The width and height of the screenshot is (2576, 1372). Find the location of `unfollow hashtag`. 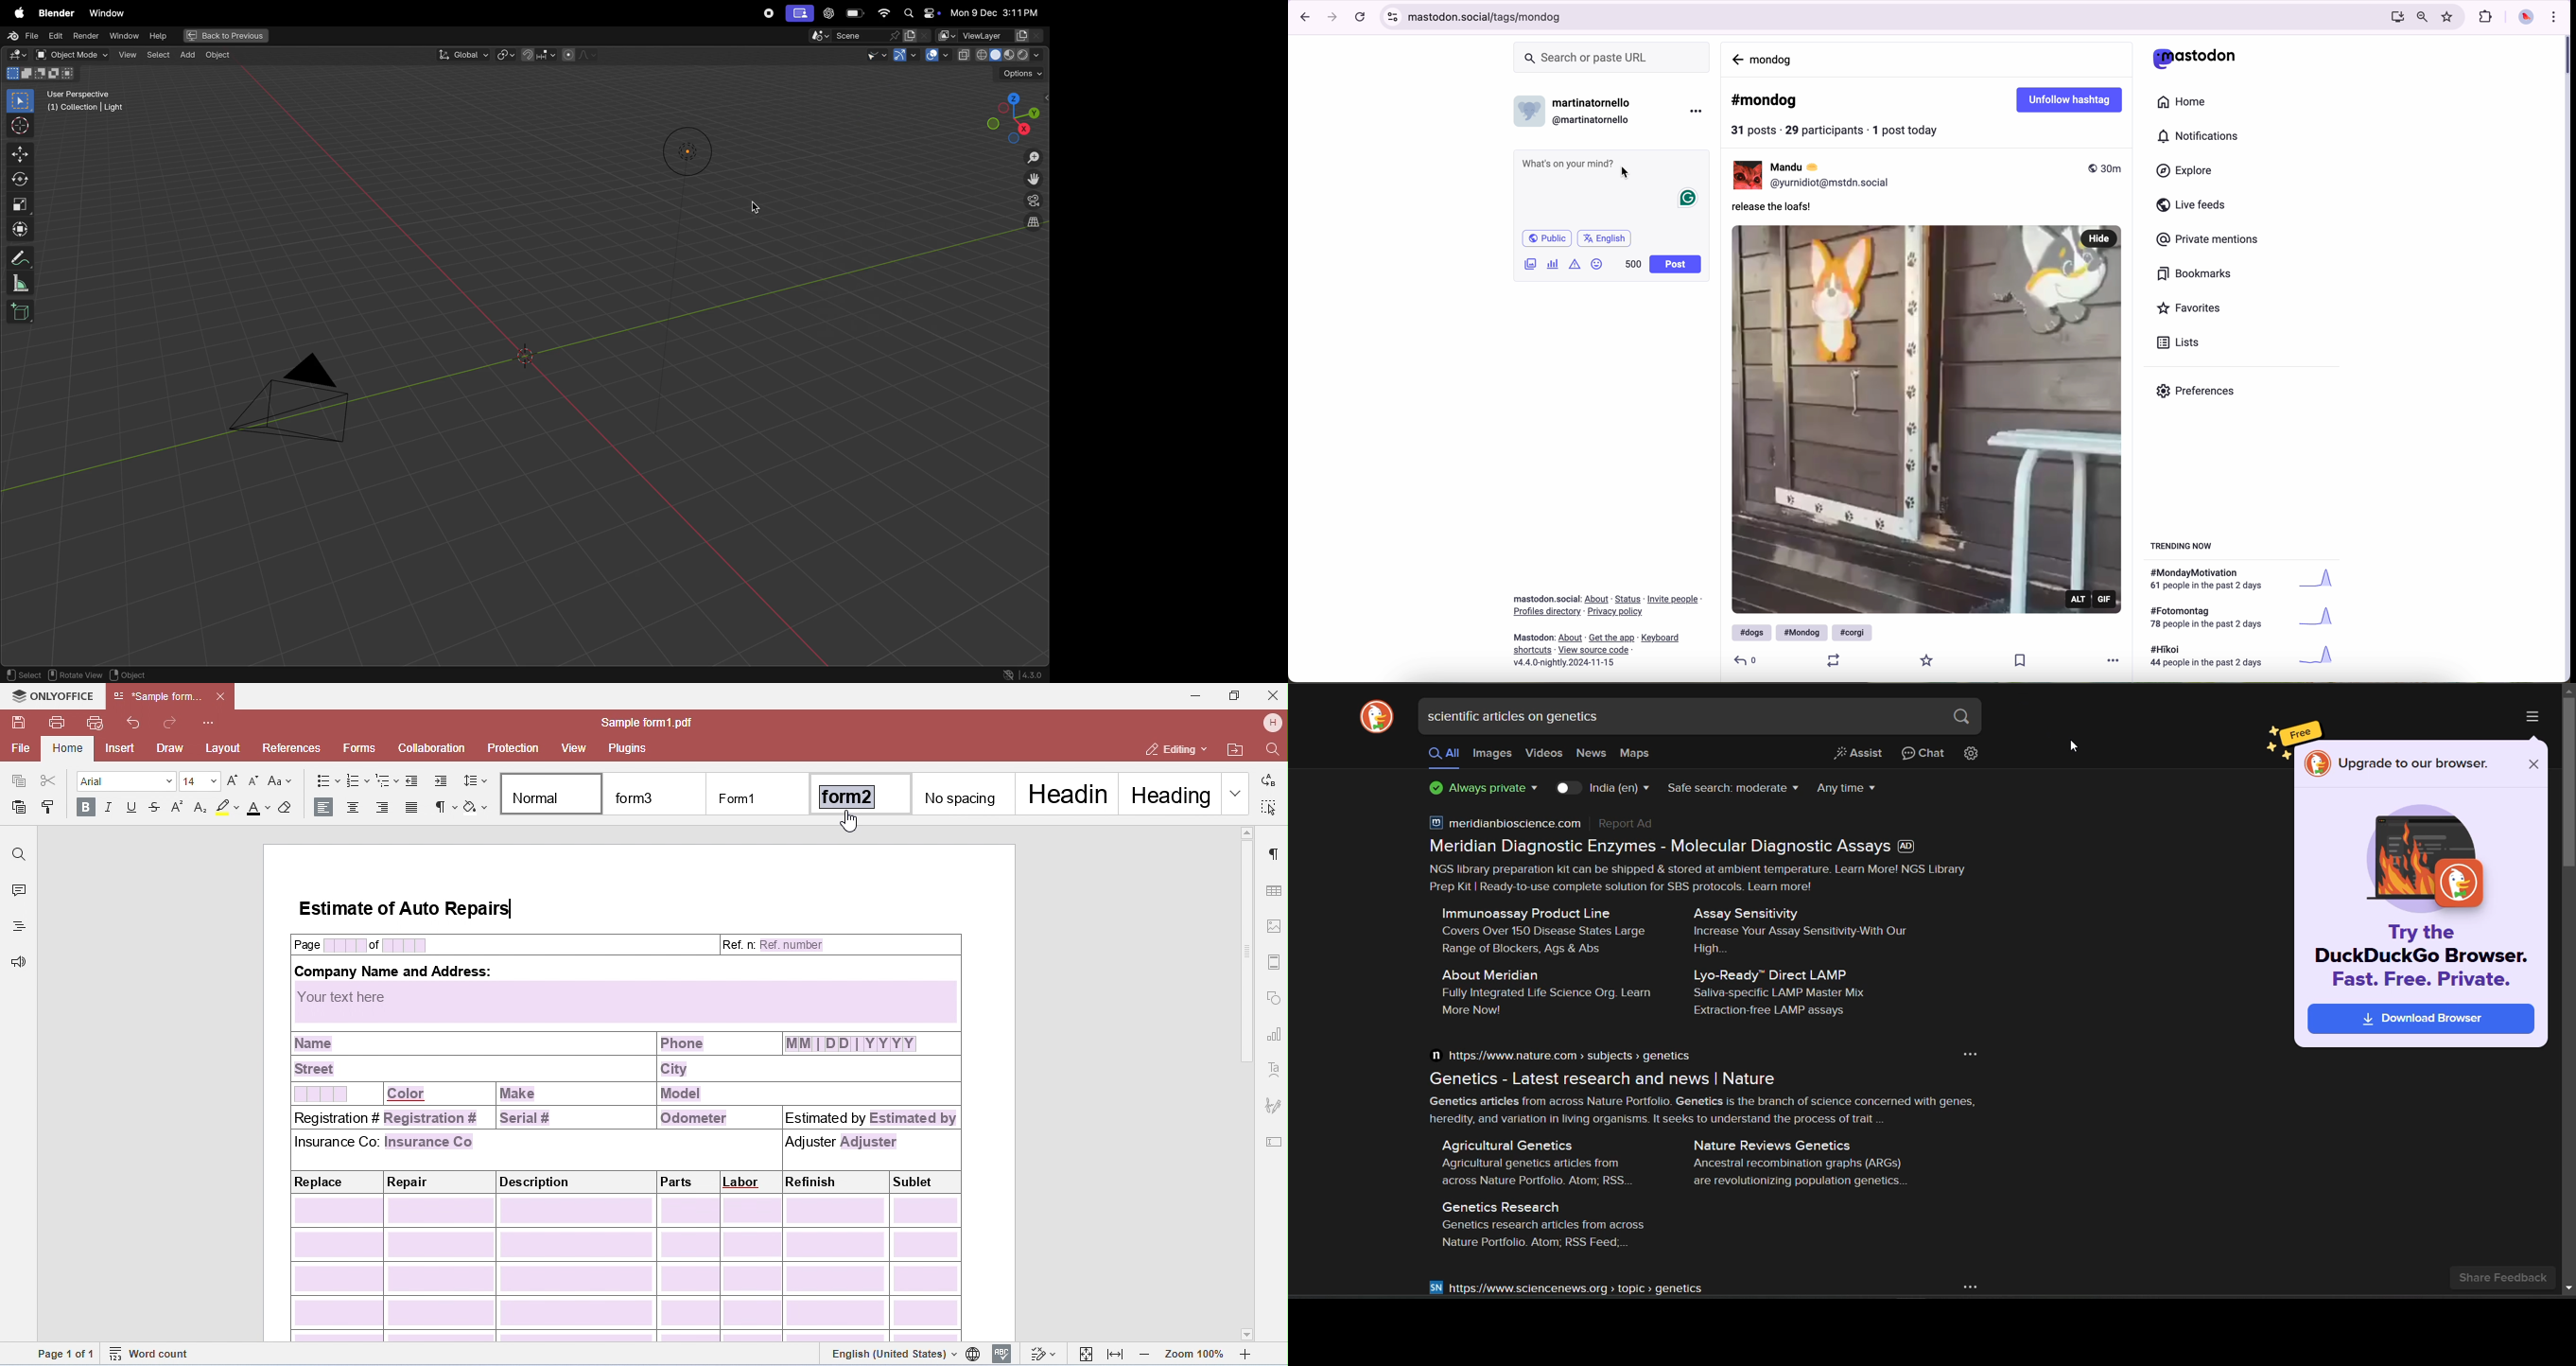

unfollow hashtag is located at coordinates (2072, 100).